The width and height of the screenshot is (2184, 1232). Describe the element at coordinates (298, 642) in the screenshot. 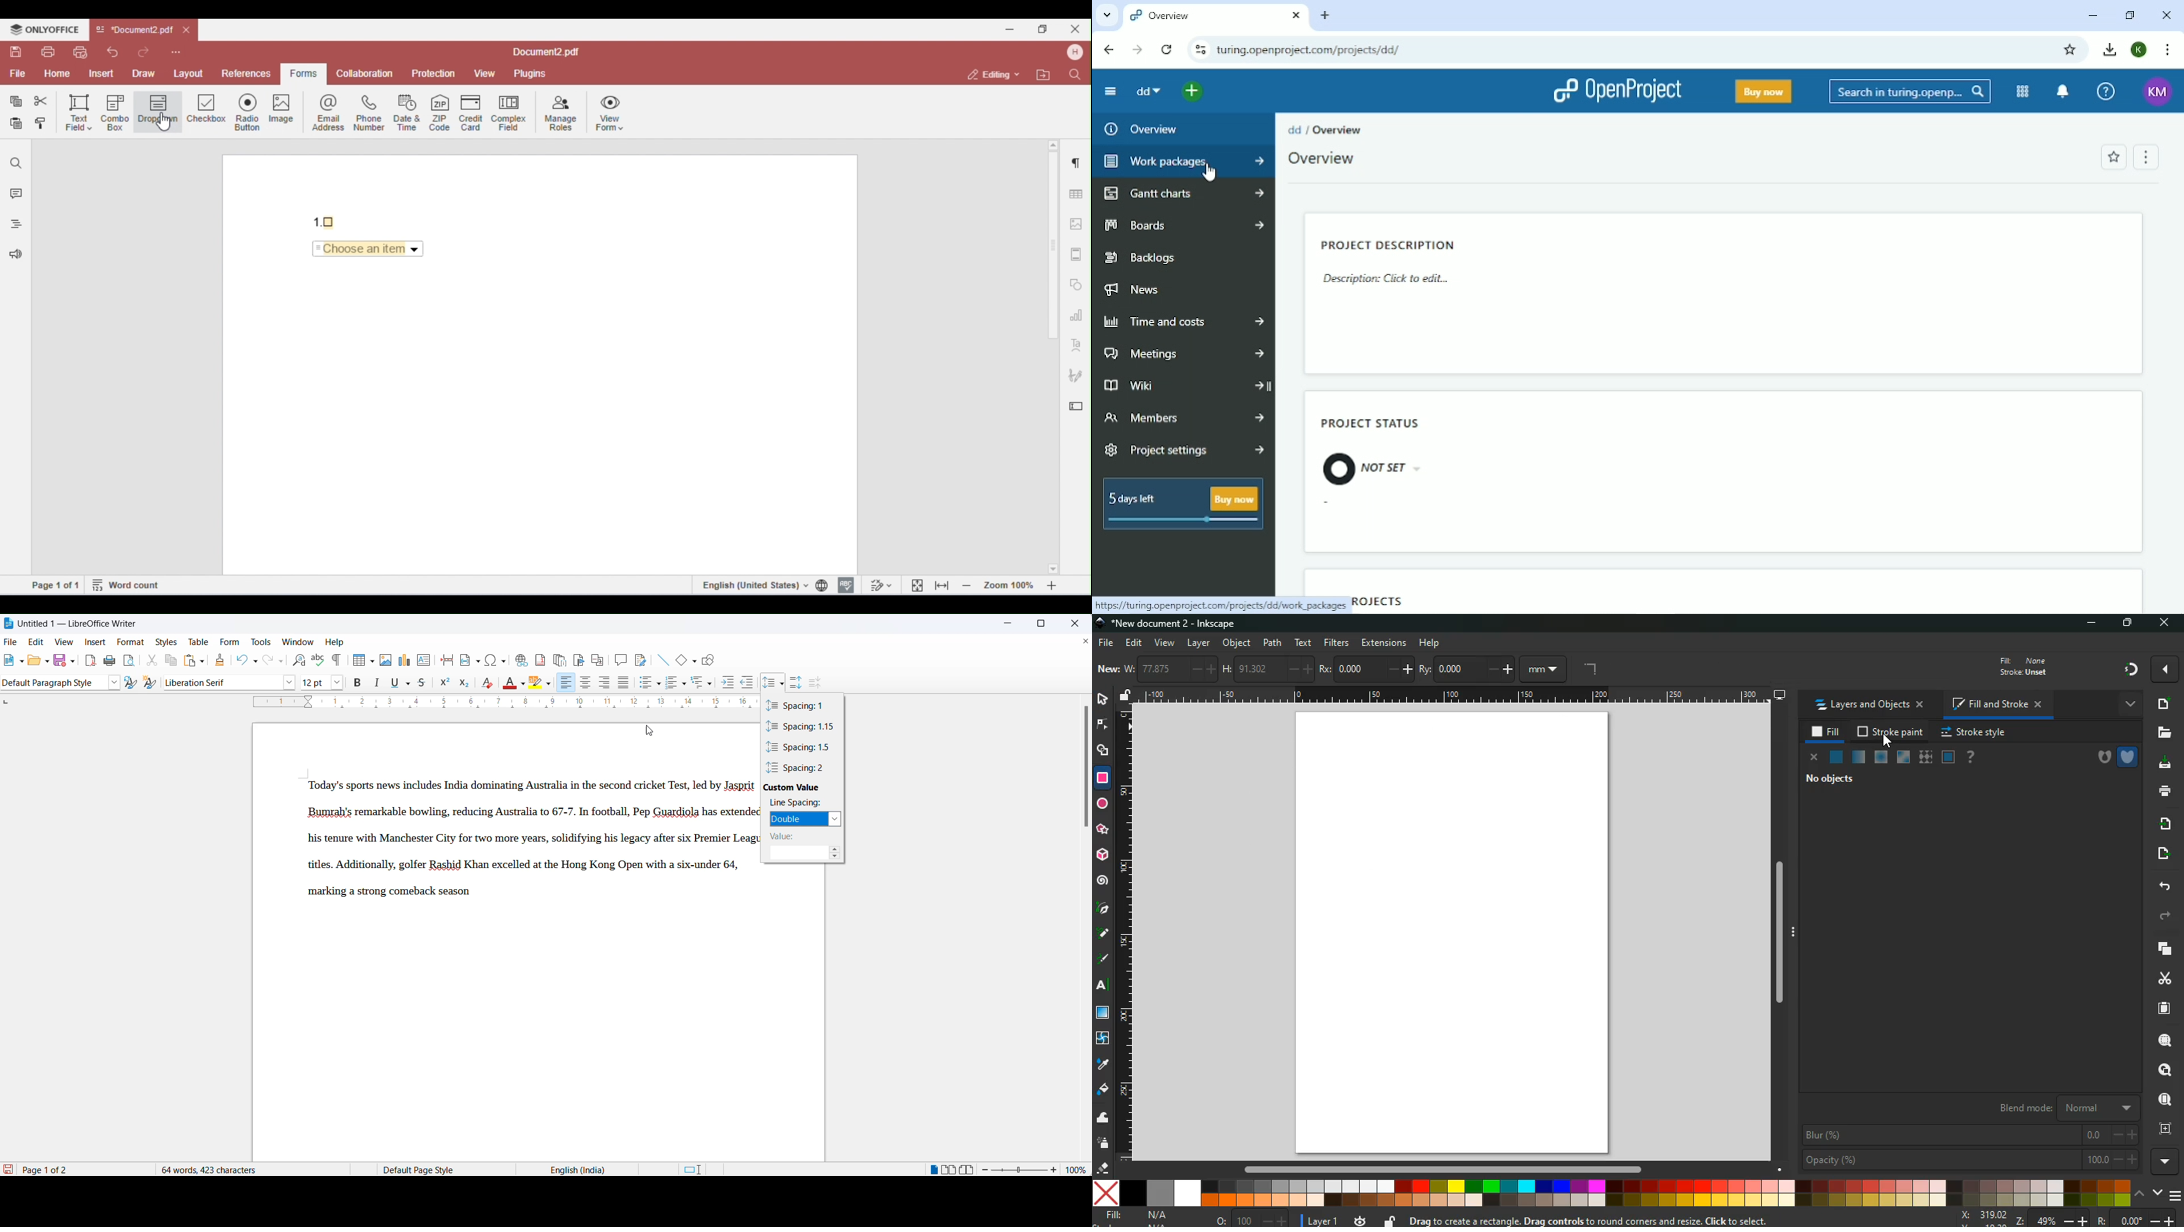

I see `window` at that location.